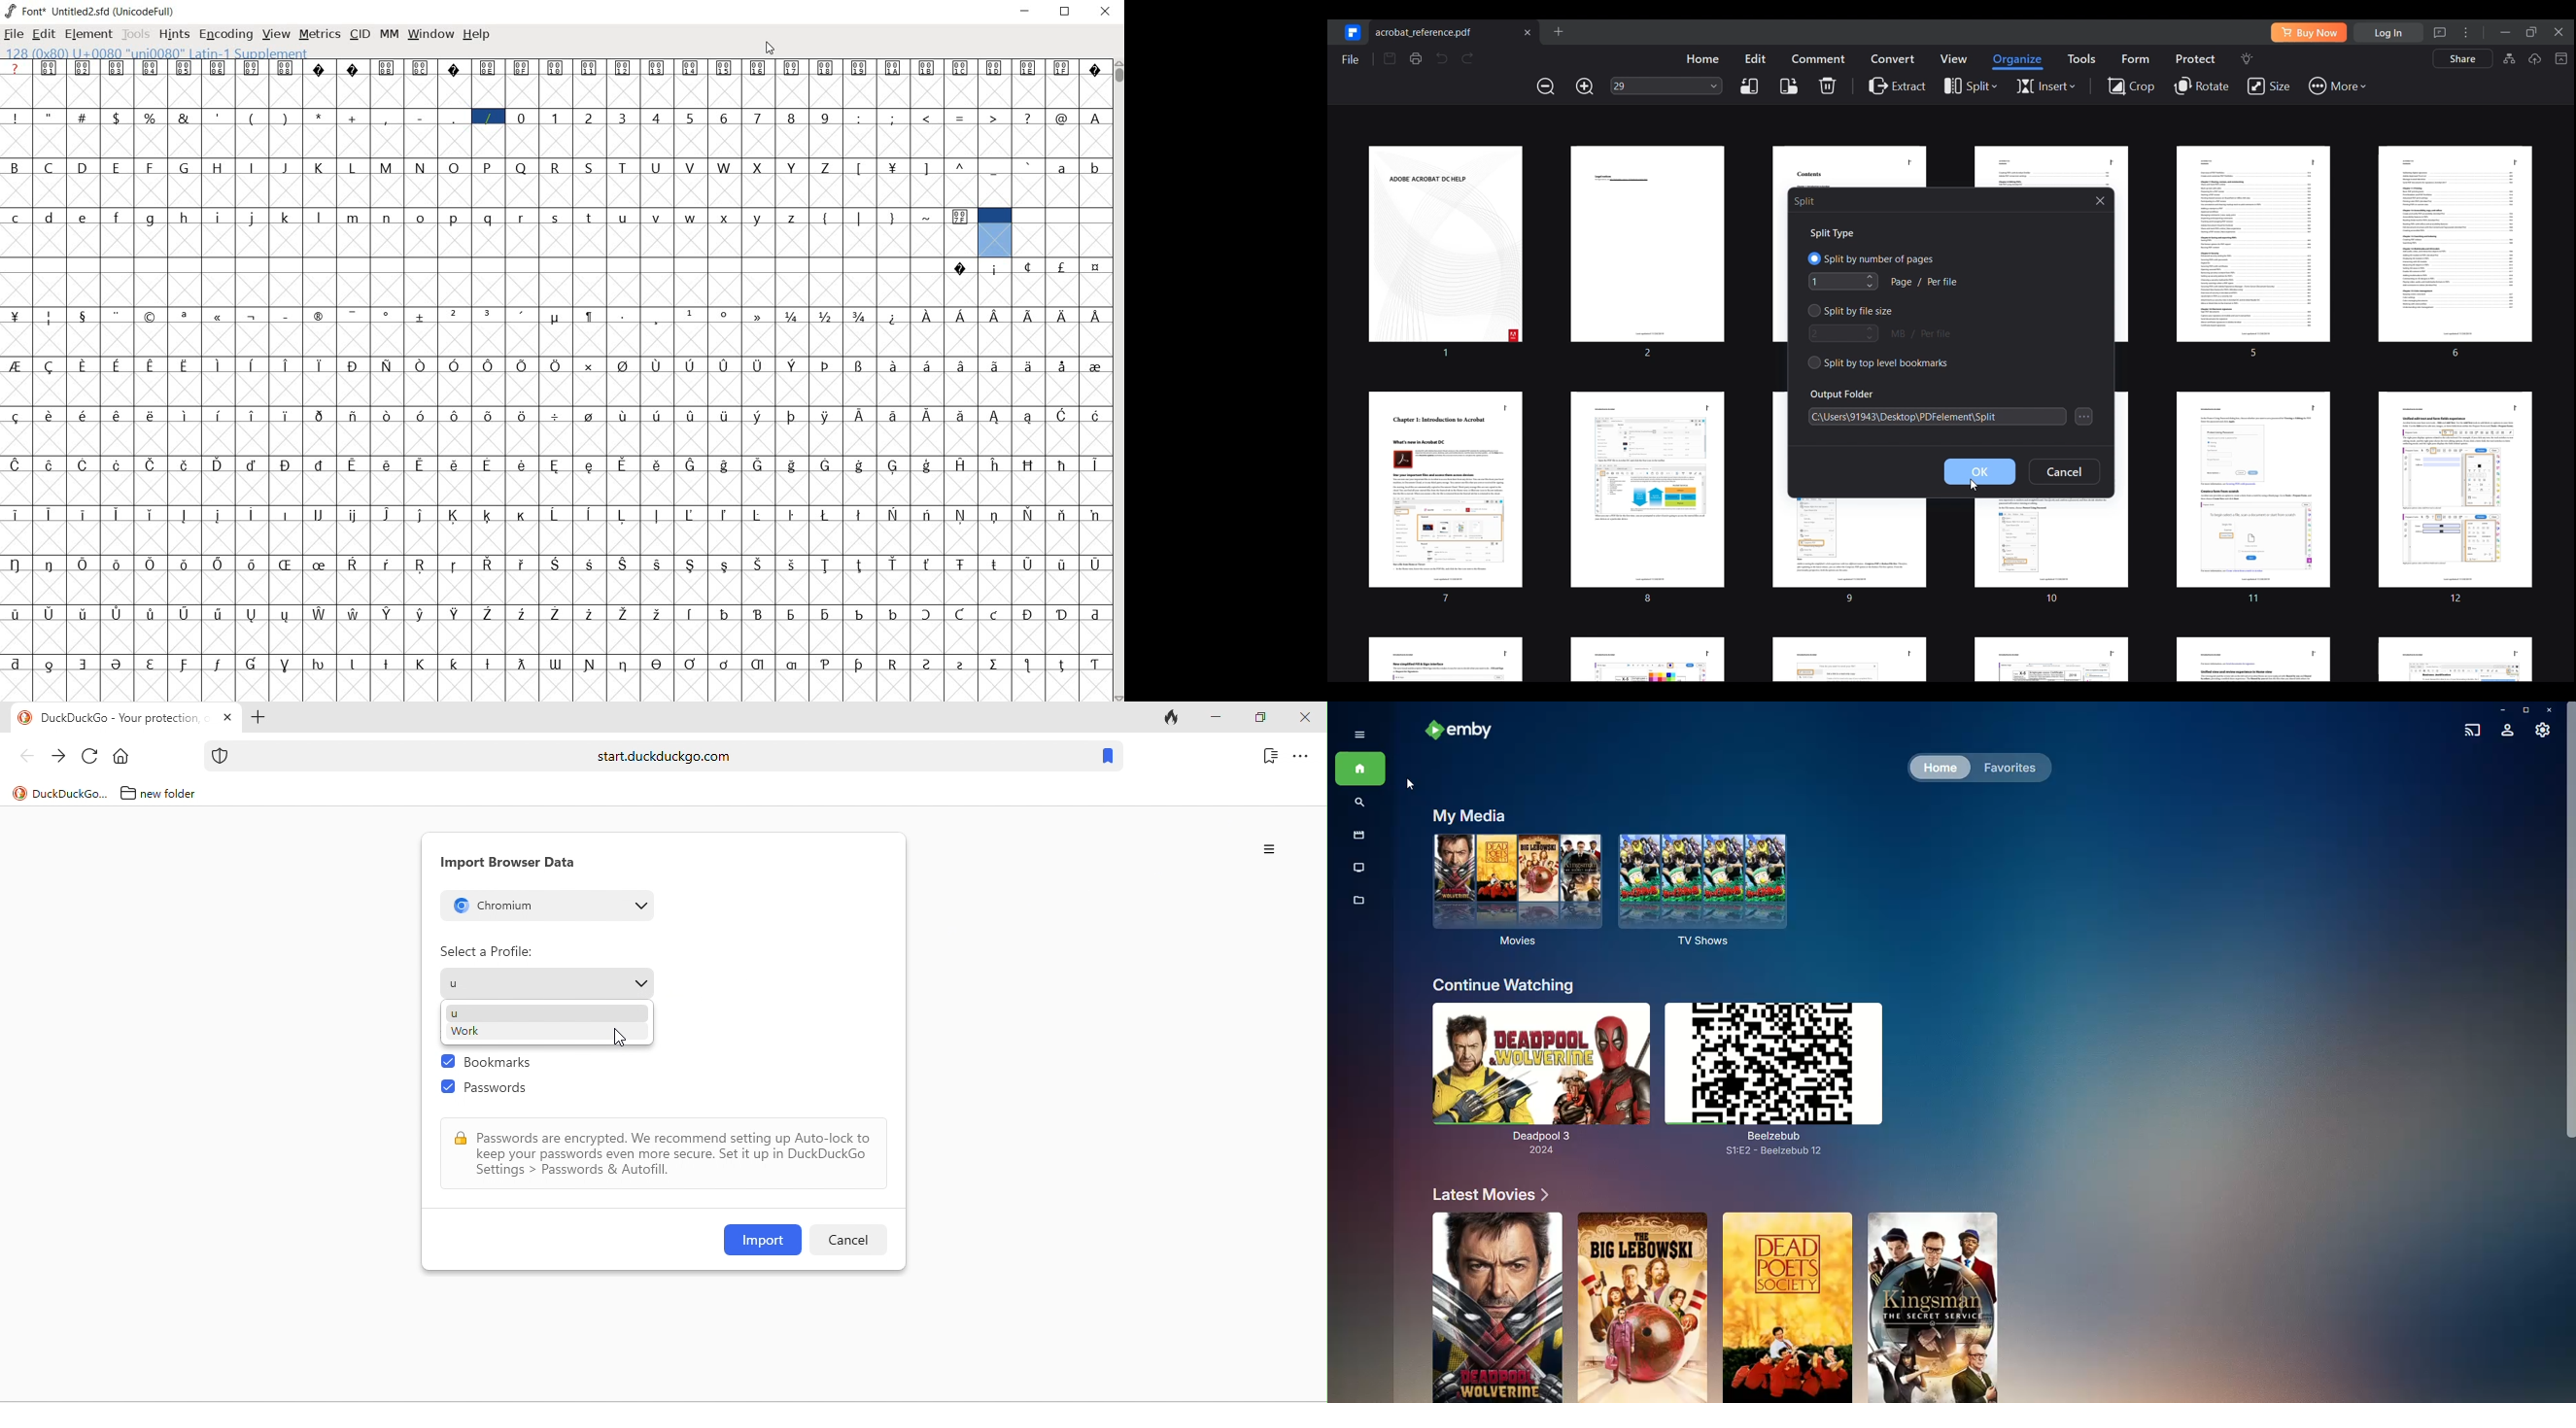 This screenshot has height=1428, width=2576. I want to click on Symbol, so click(659, 464).